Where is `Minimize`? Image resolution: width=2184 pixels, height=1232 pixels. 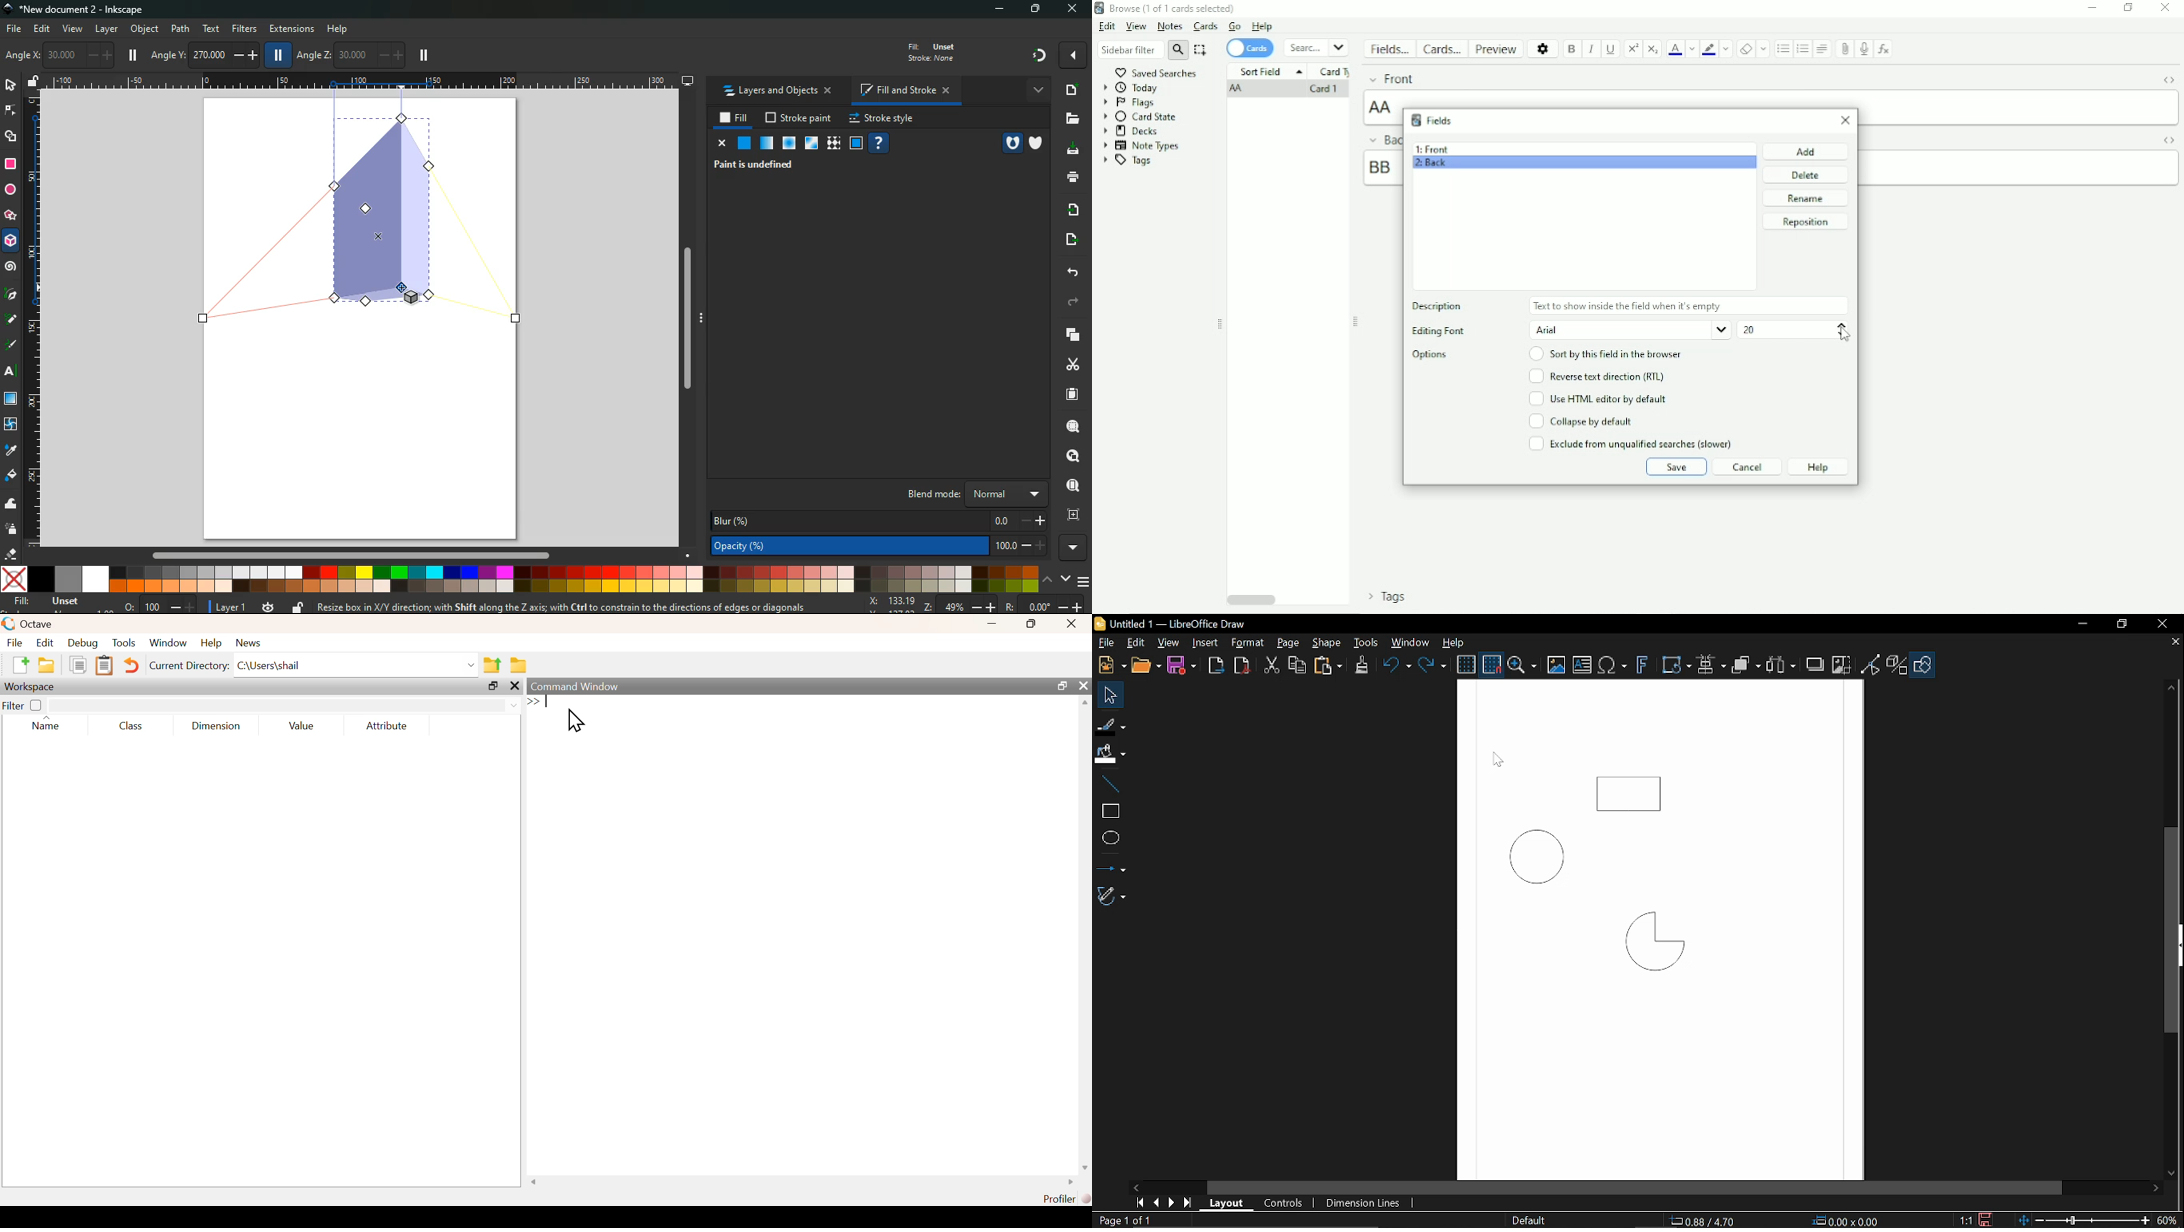
Minimize is located at coordinates (2092, 8).